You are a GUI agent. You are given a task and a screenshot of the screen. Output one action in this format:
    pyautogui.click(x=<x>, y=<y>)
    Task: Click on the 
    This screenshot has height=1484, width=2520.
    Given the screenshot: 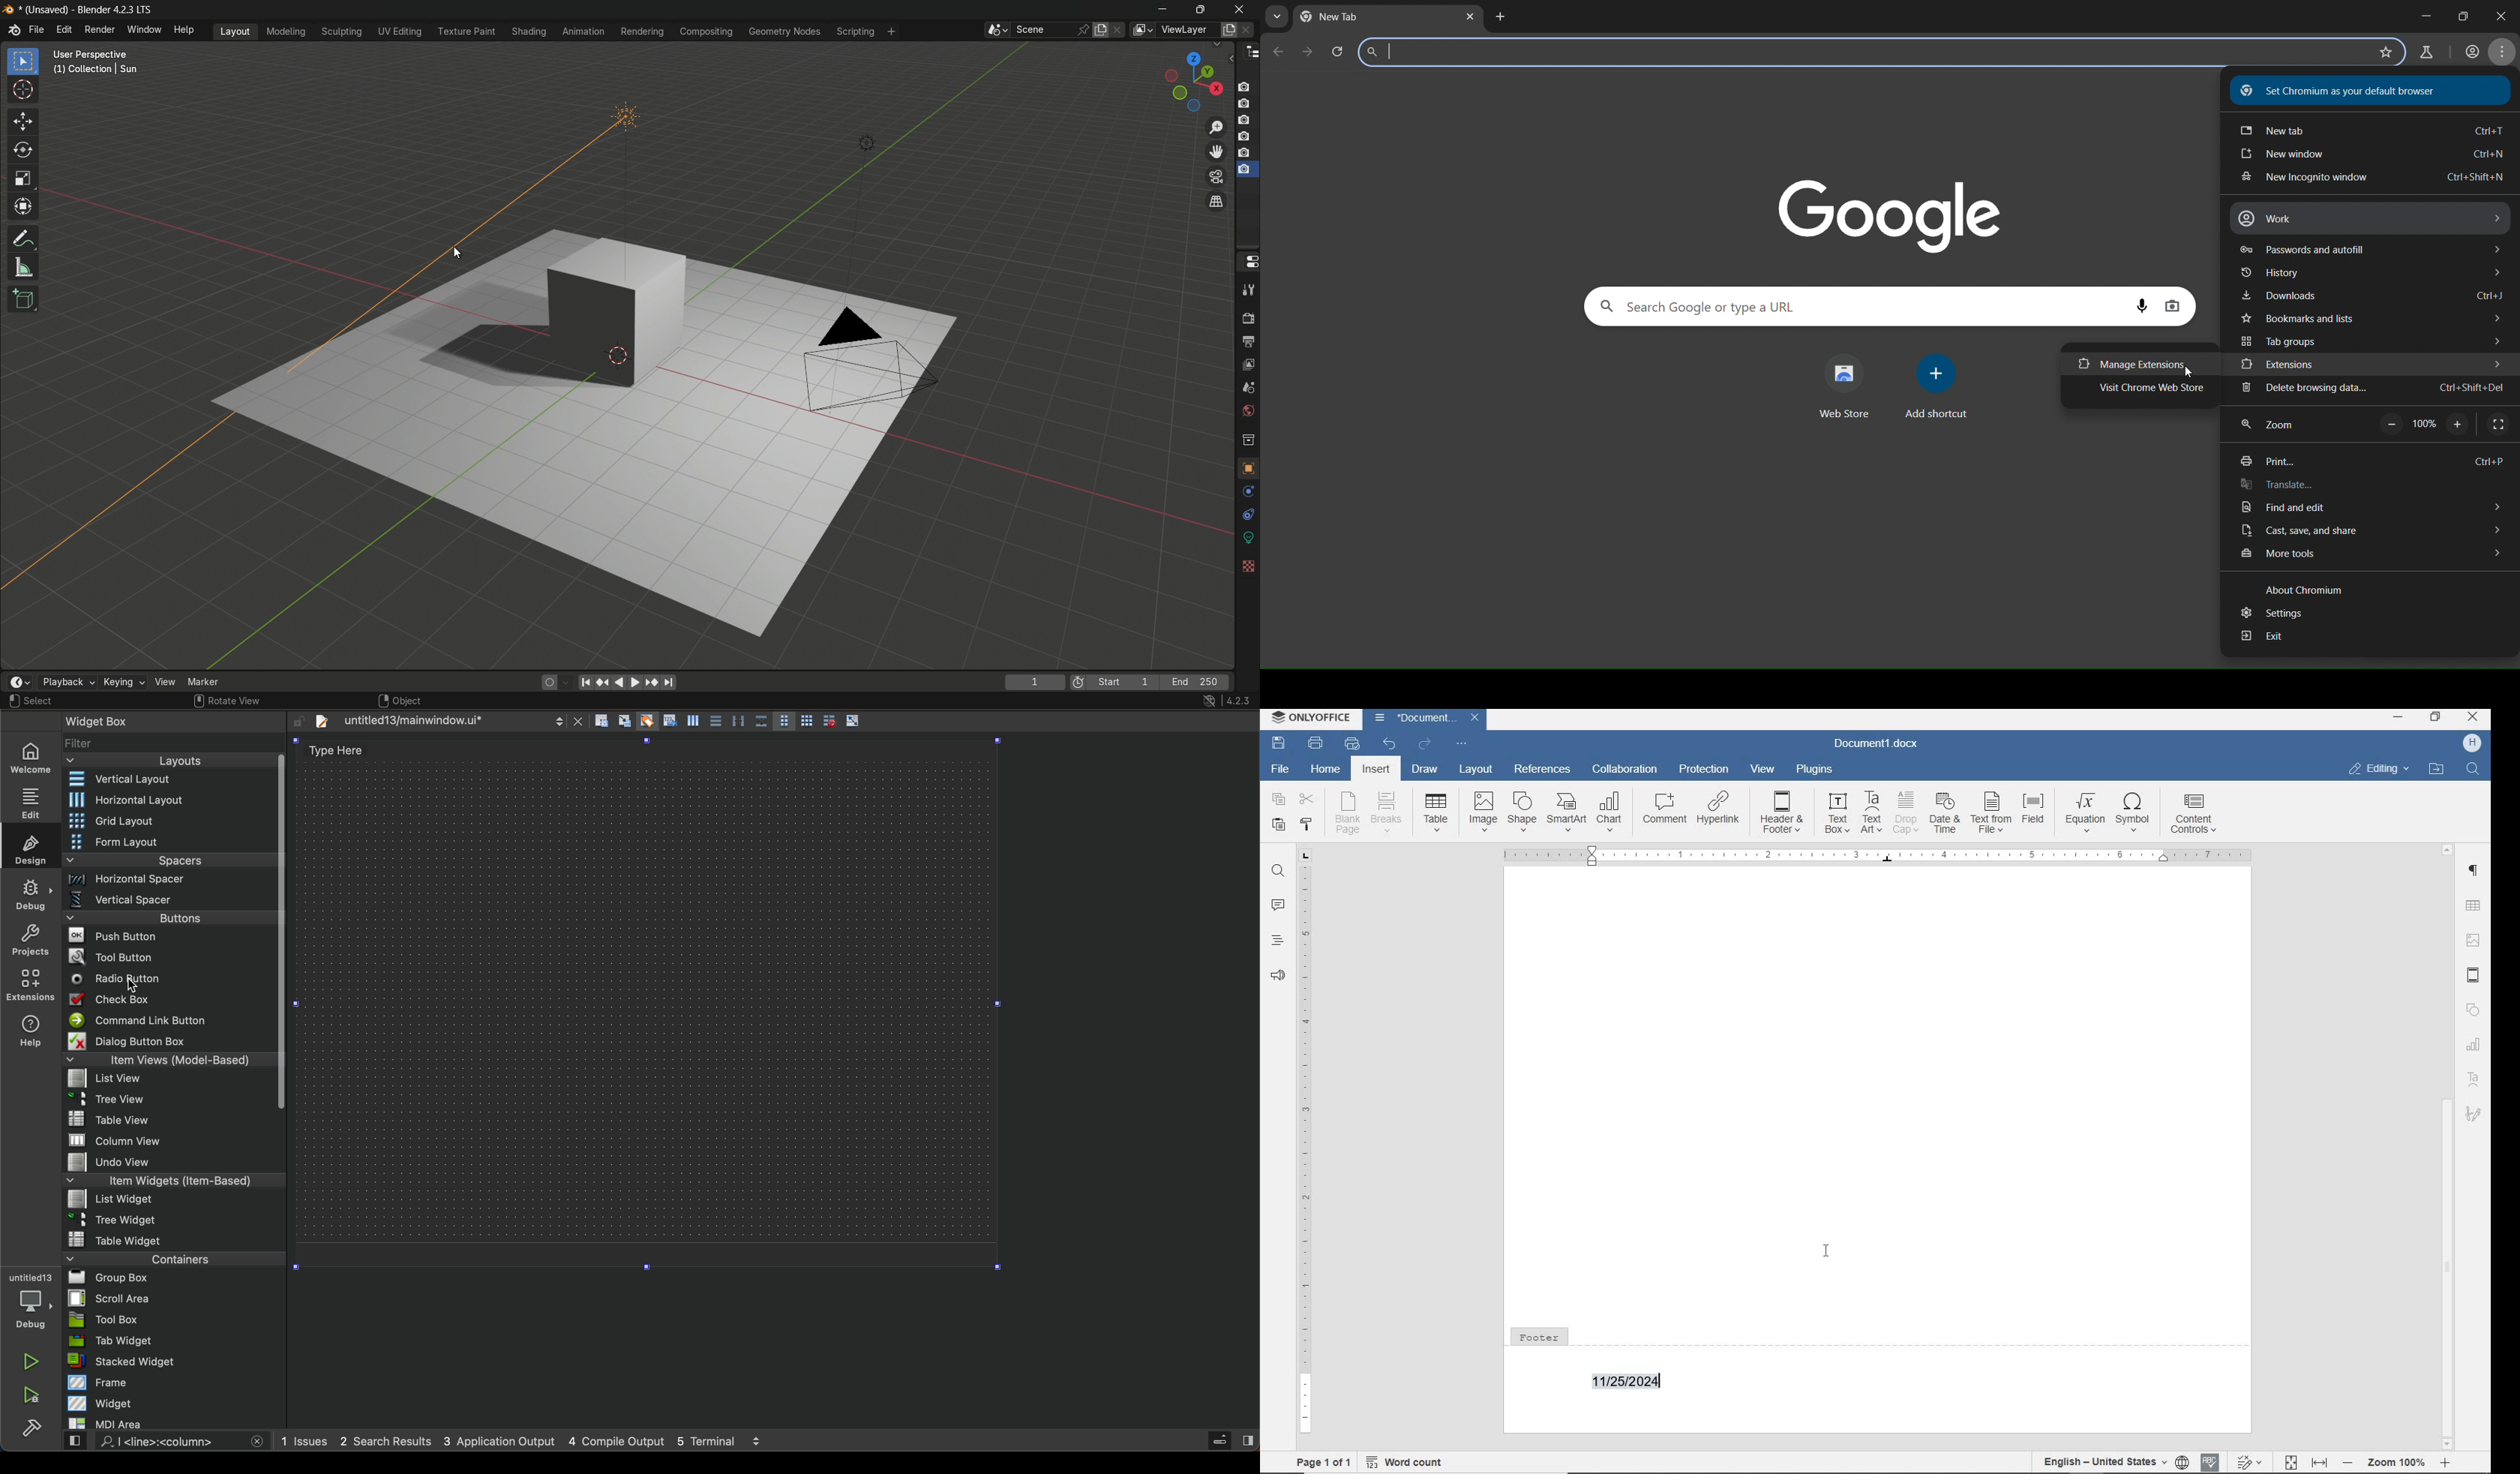 What is the action you would take?
    pyautogui.click(x=172, y=822)
    